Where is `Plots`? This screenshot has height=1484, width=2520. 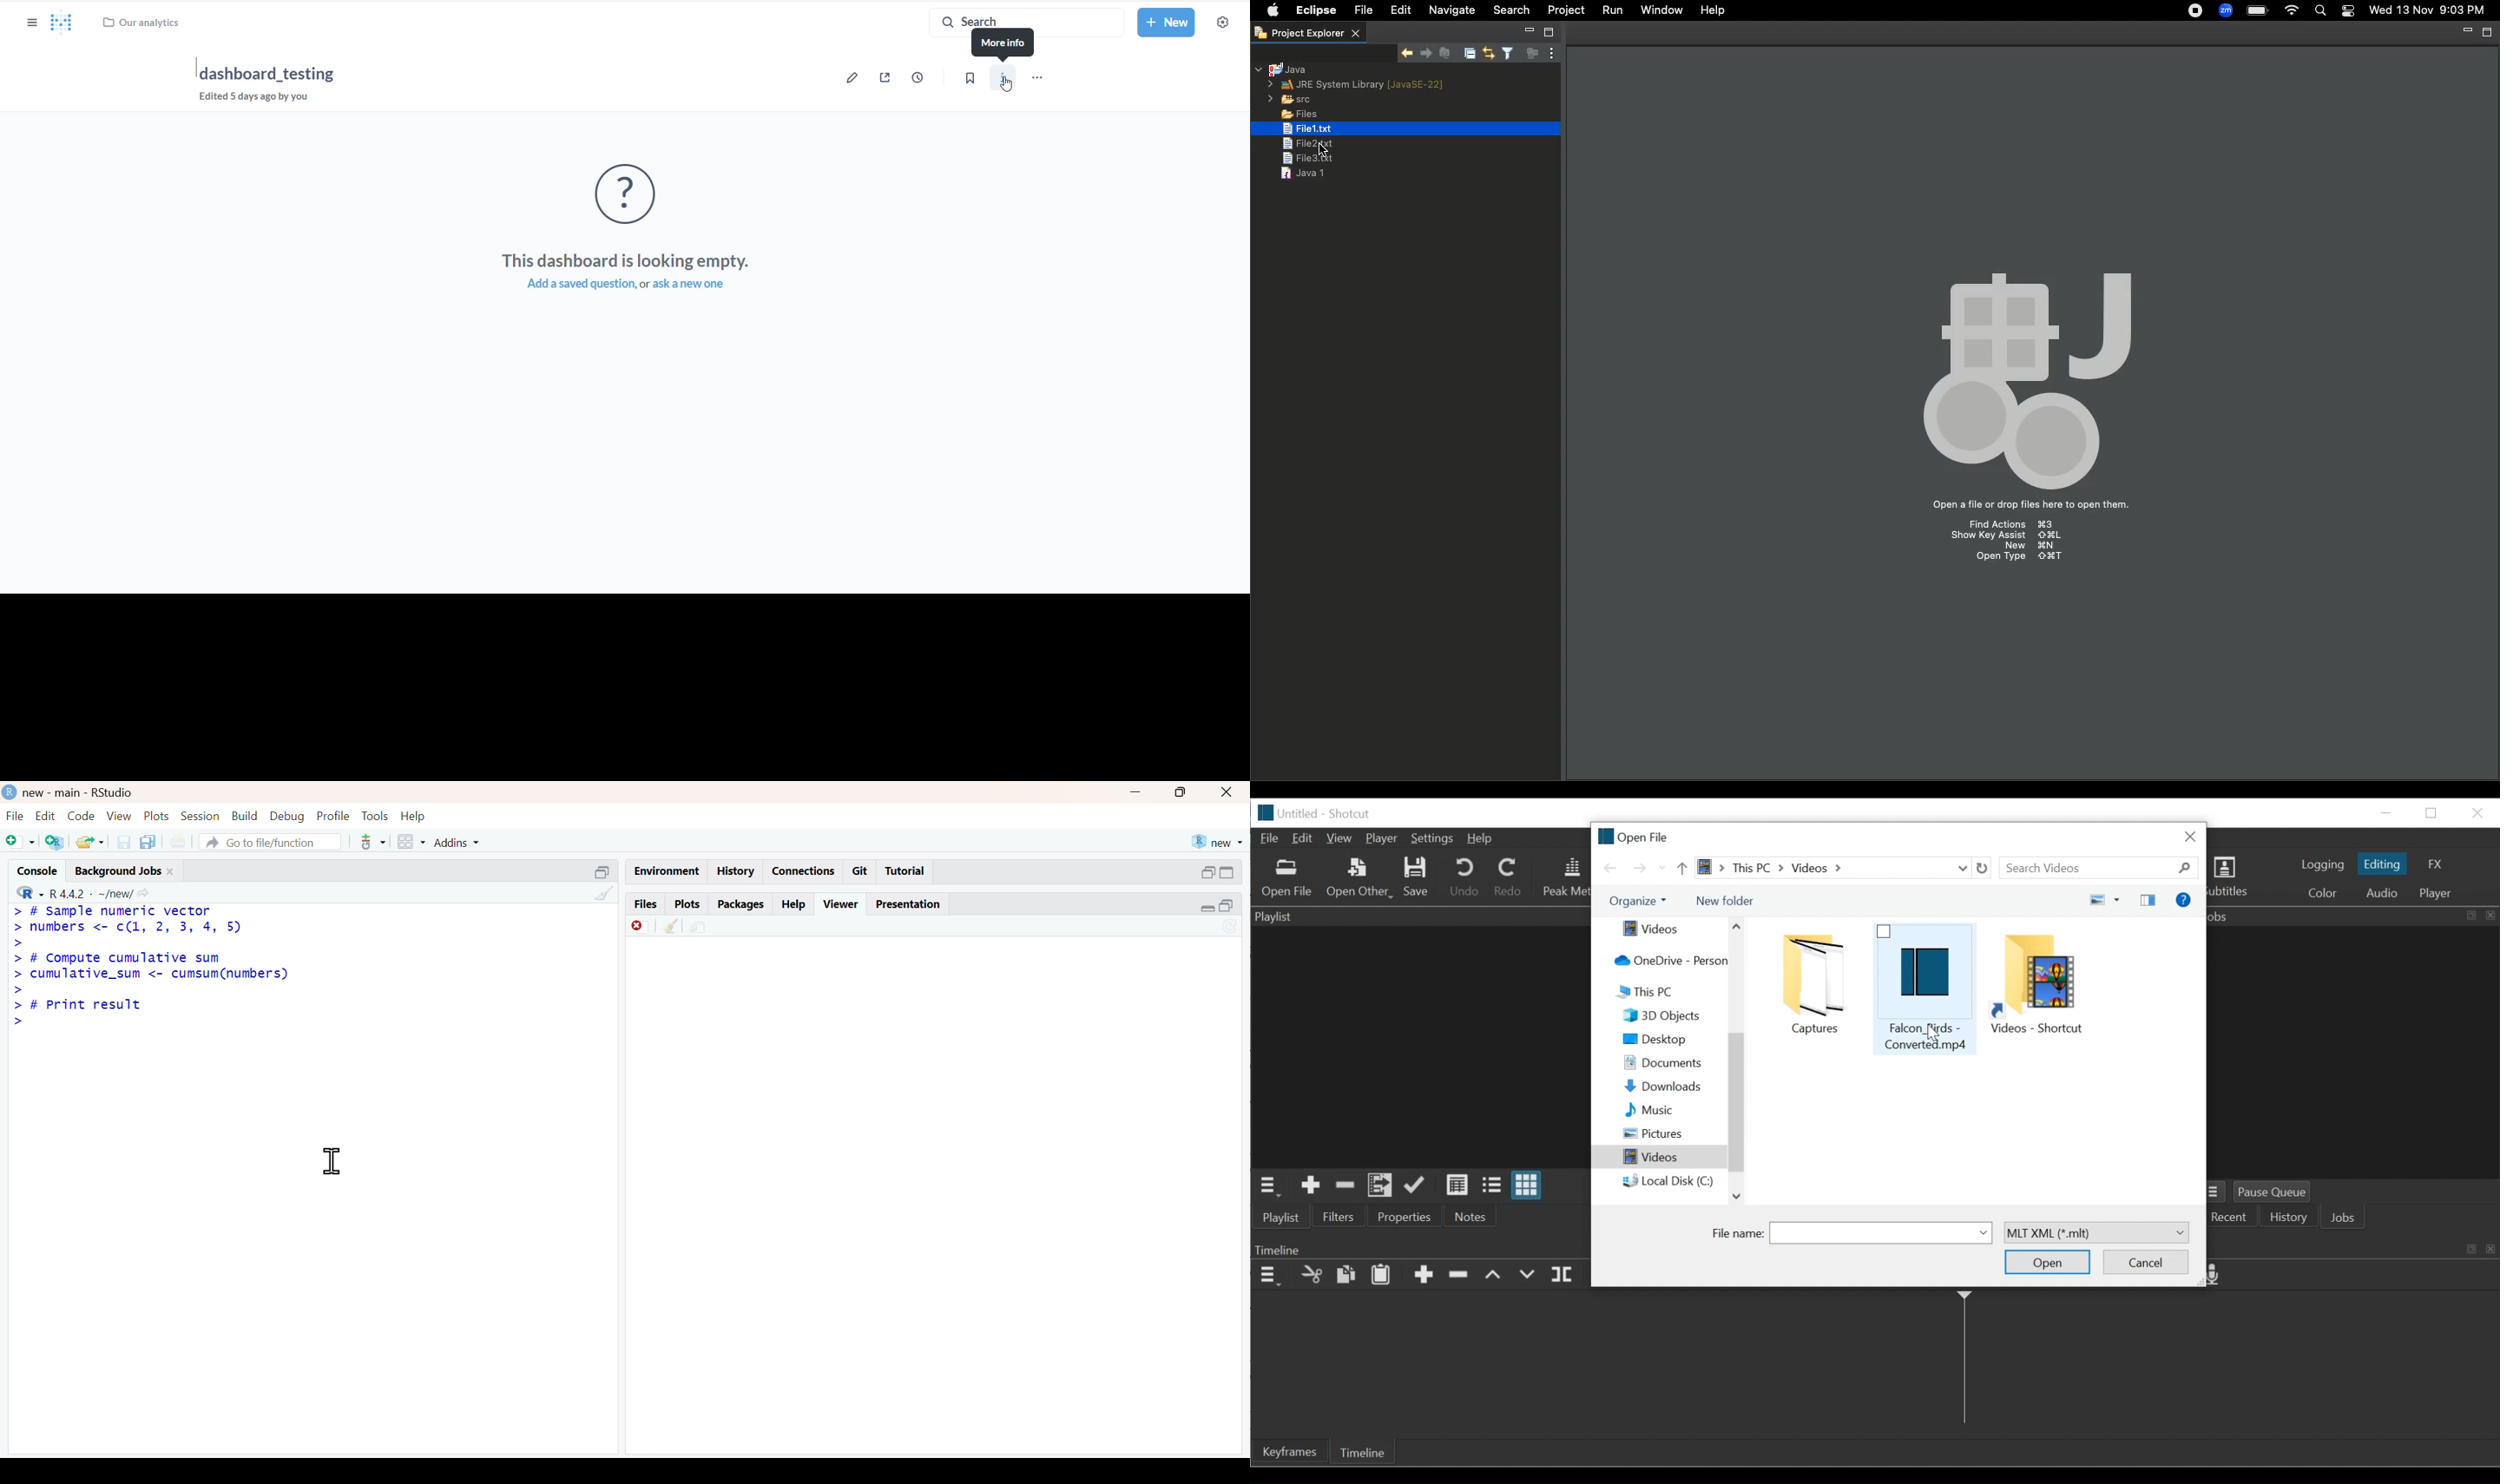
Plots is located at coordinates (688, 904).